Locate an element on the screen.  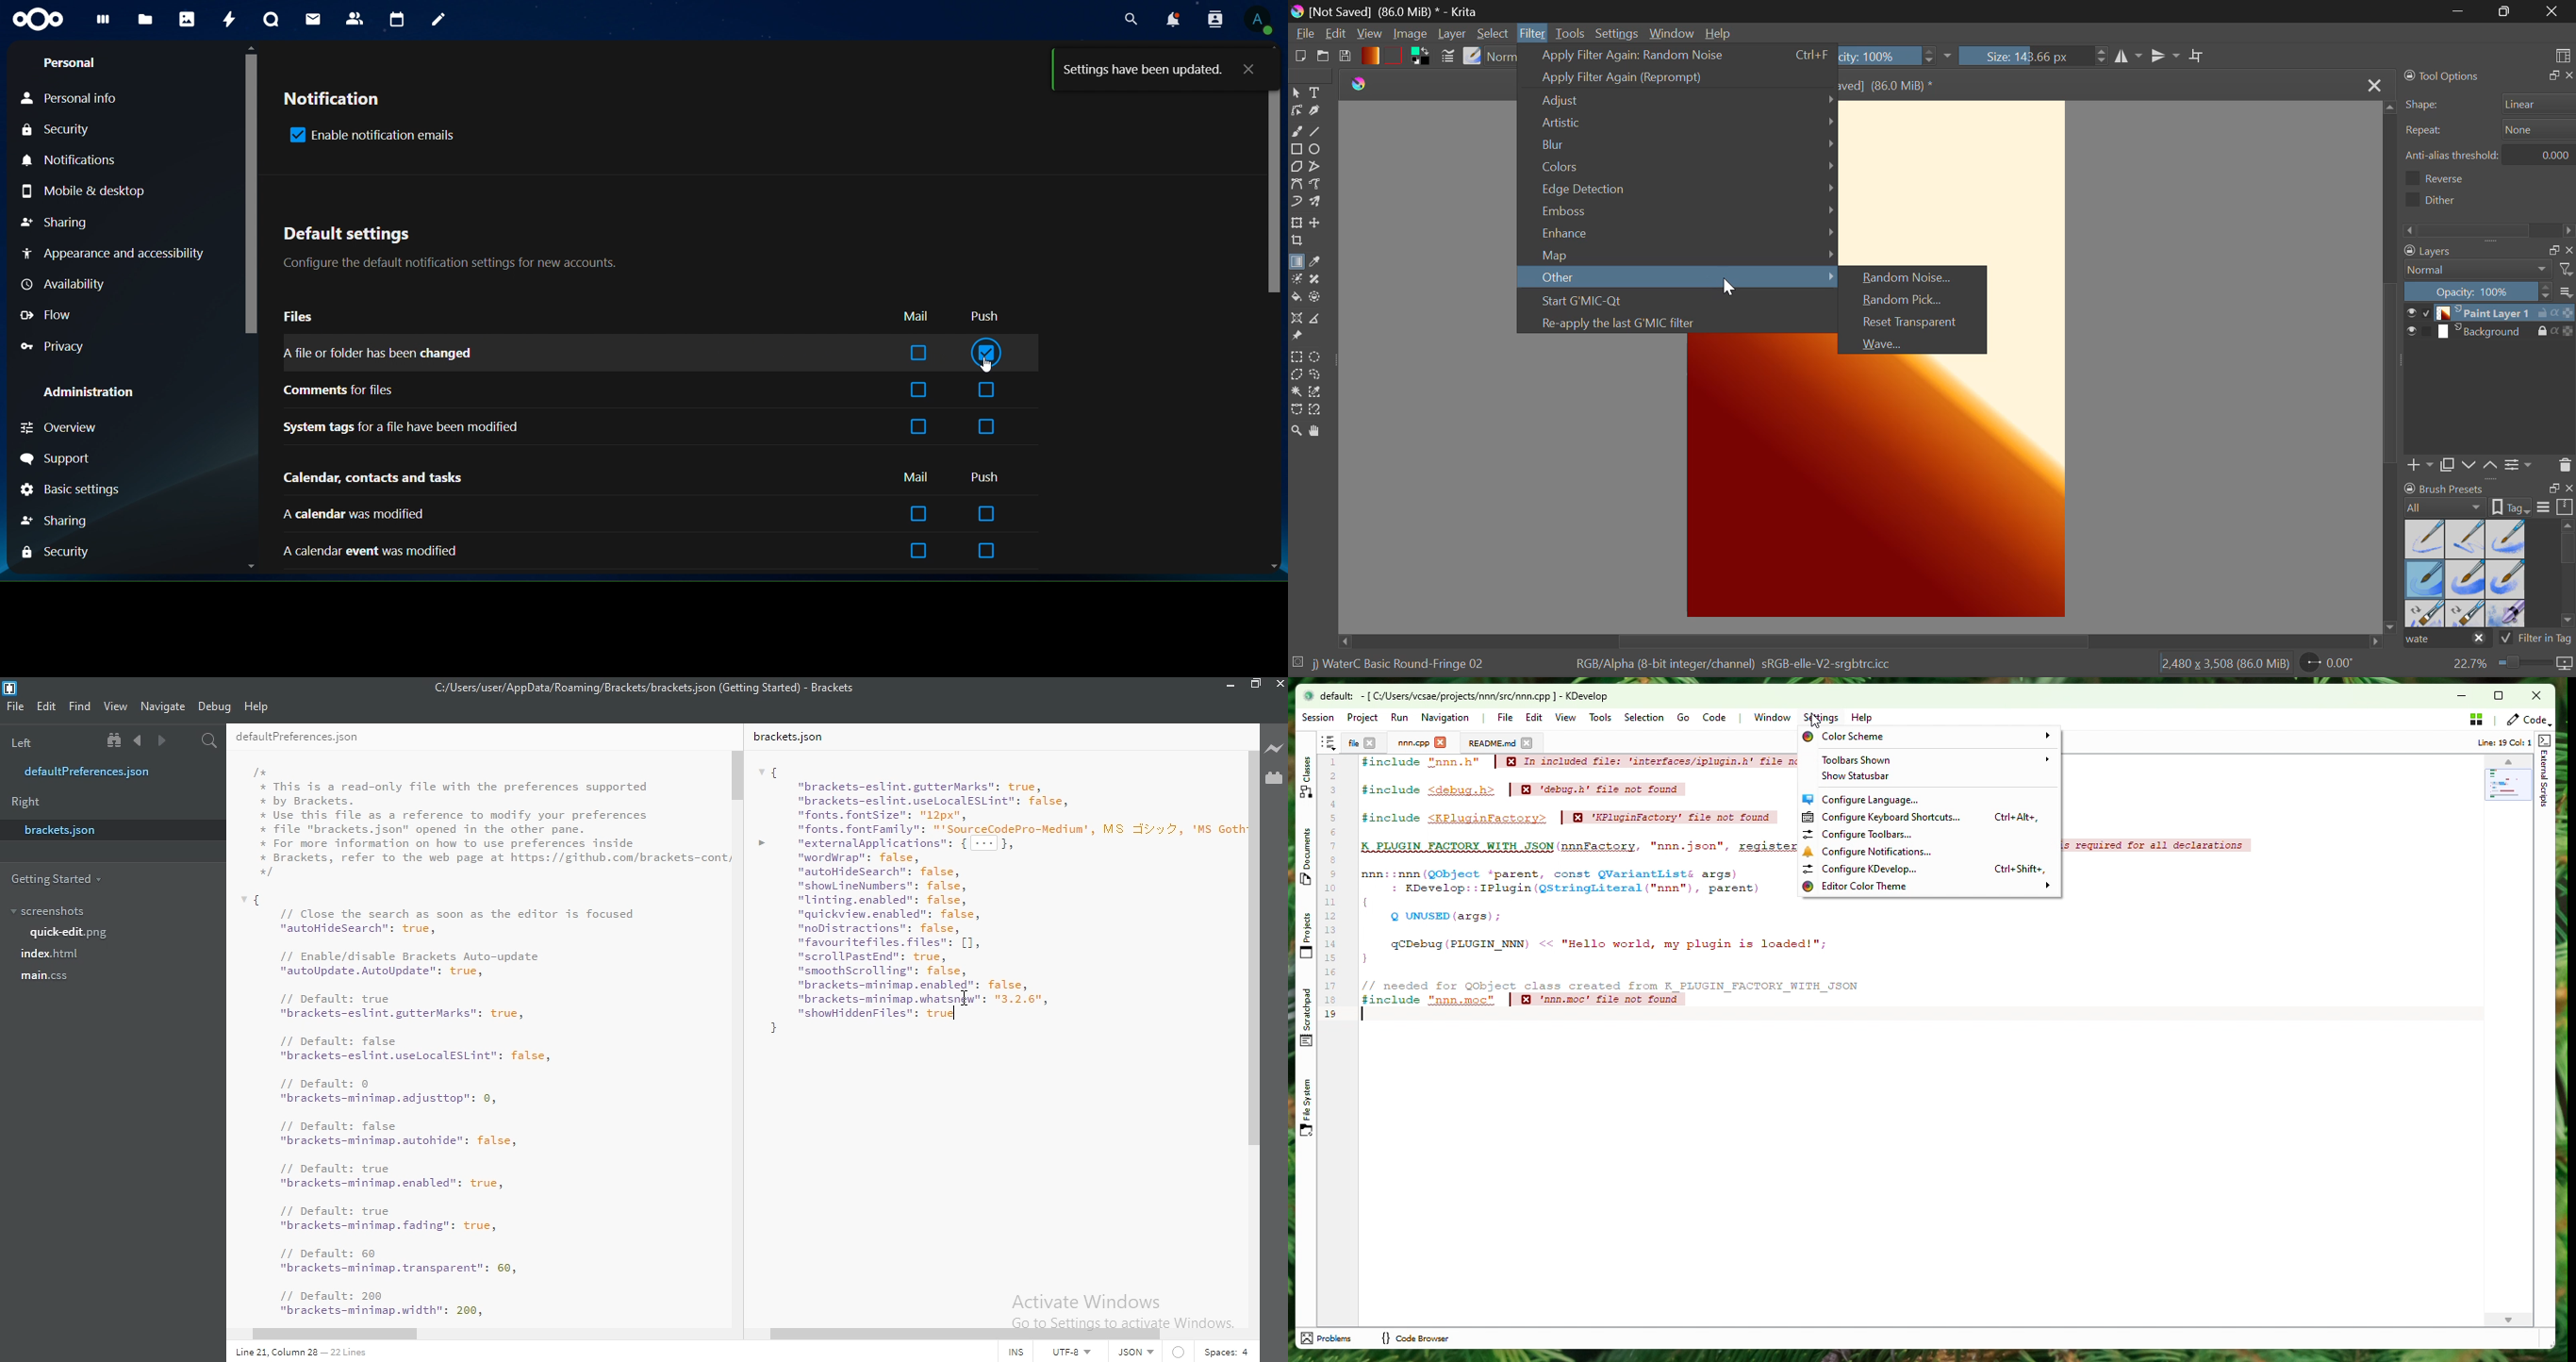
dither is located at coordinates (2436, 199).